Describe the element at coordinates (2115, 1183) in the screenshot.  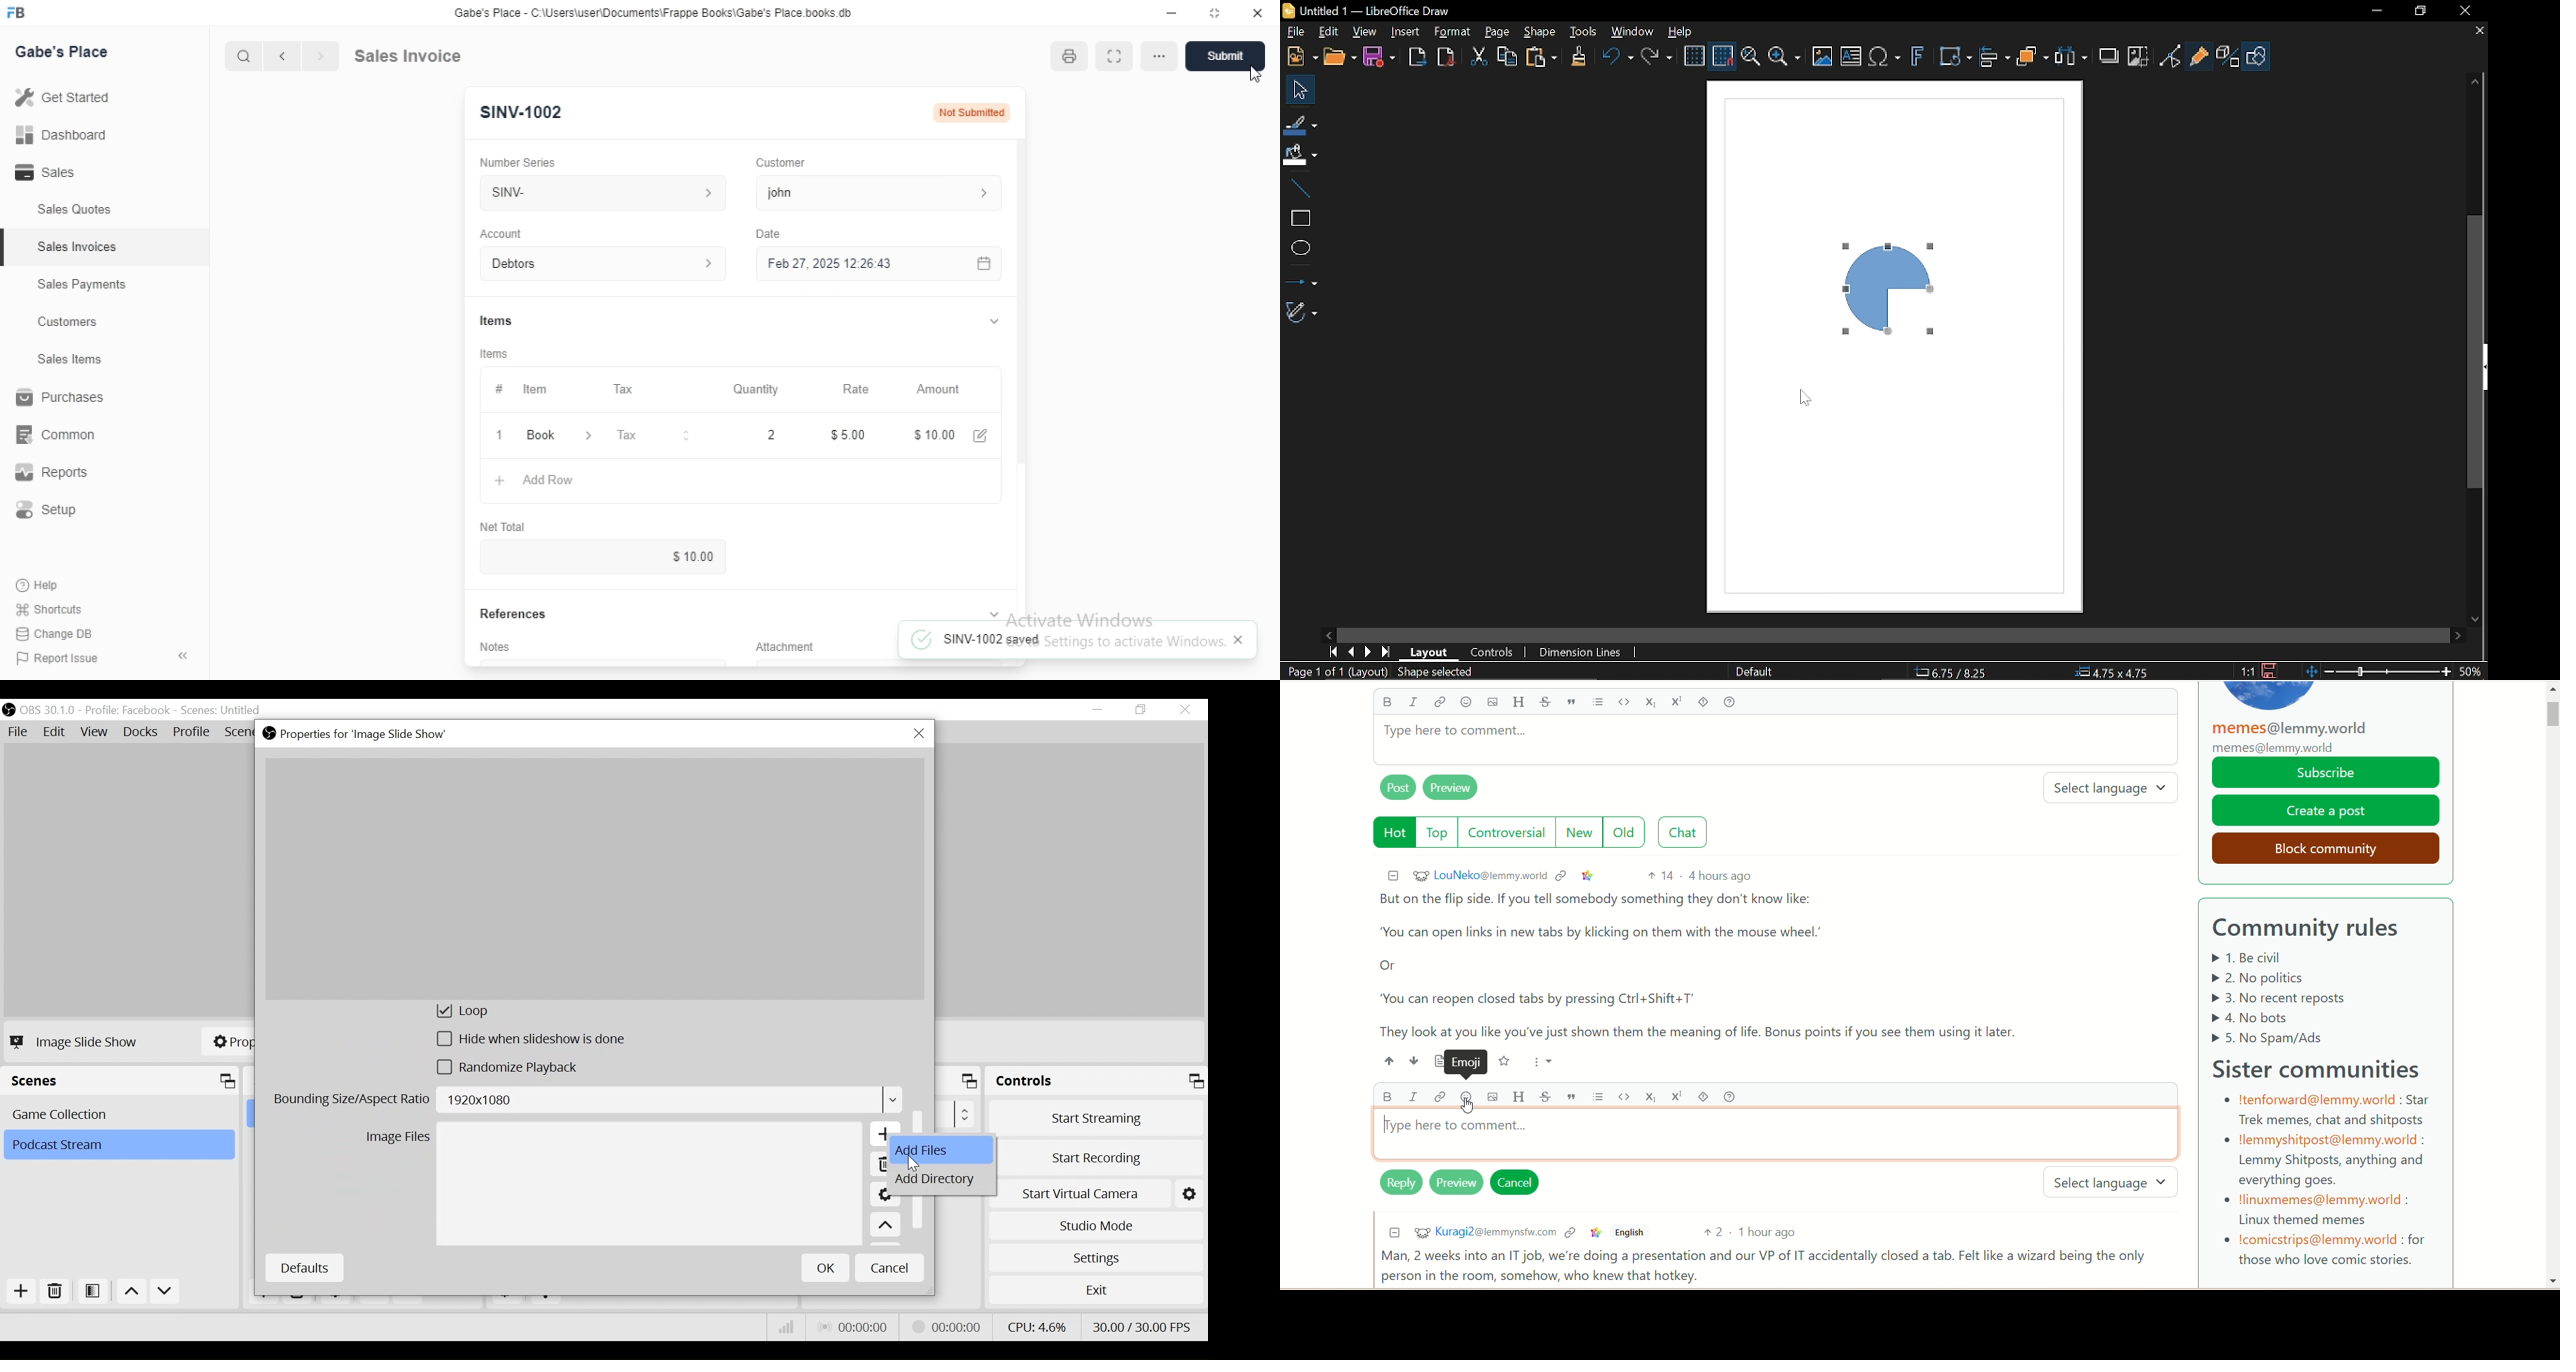
I see `select language` at that location.